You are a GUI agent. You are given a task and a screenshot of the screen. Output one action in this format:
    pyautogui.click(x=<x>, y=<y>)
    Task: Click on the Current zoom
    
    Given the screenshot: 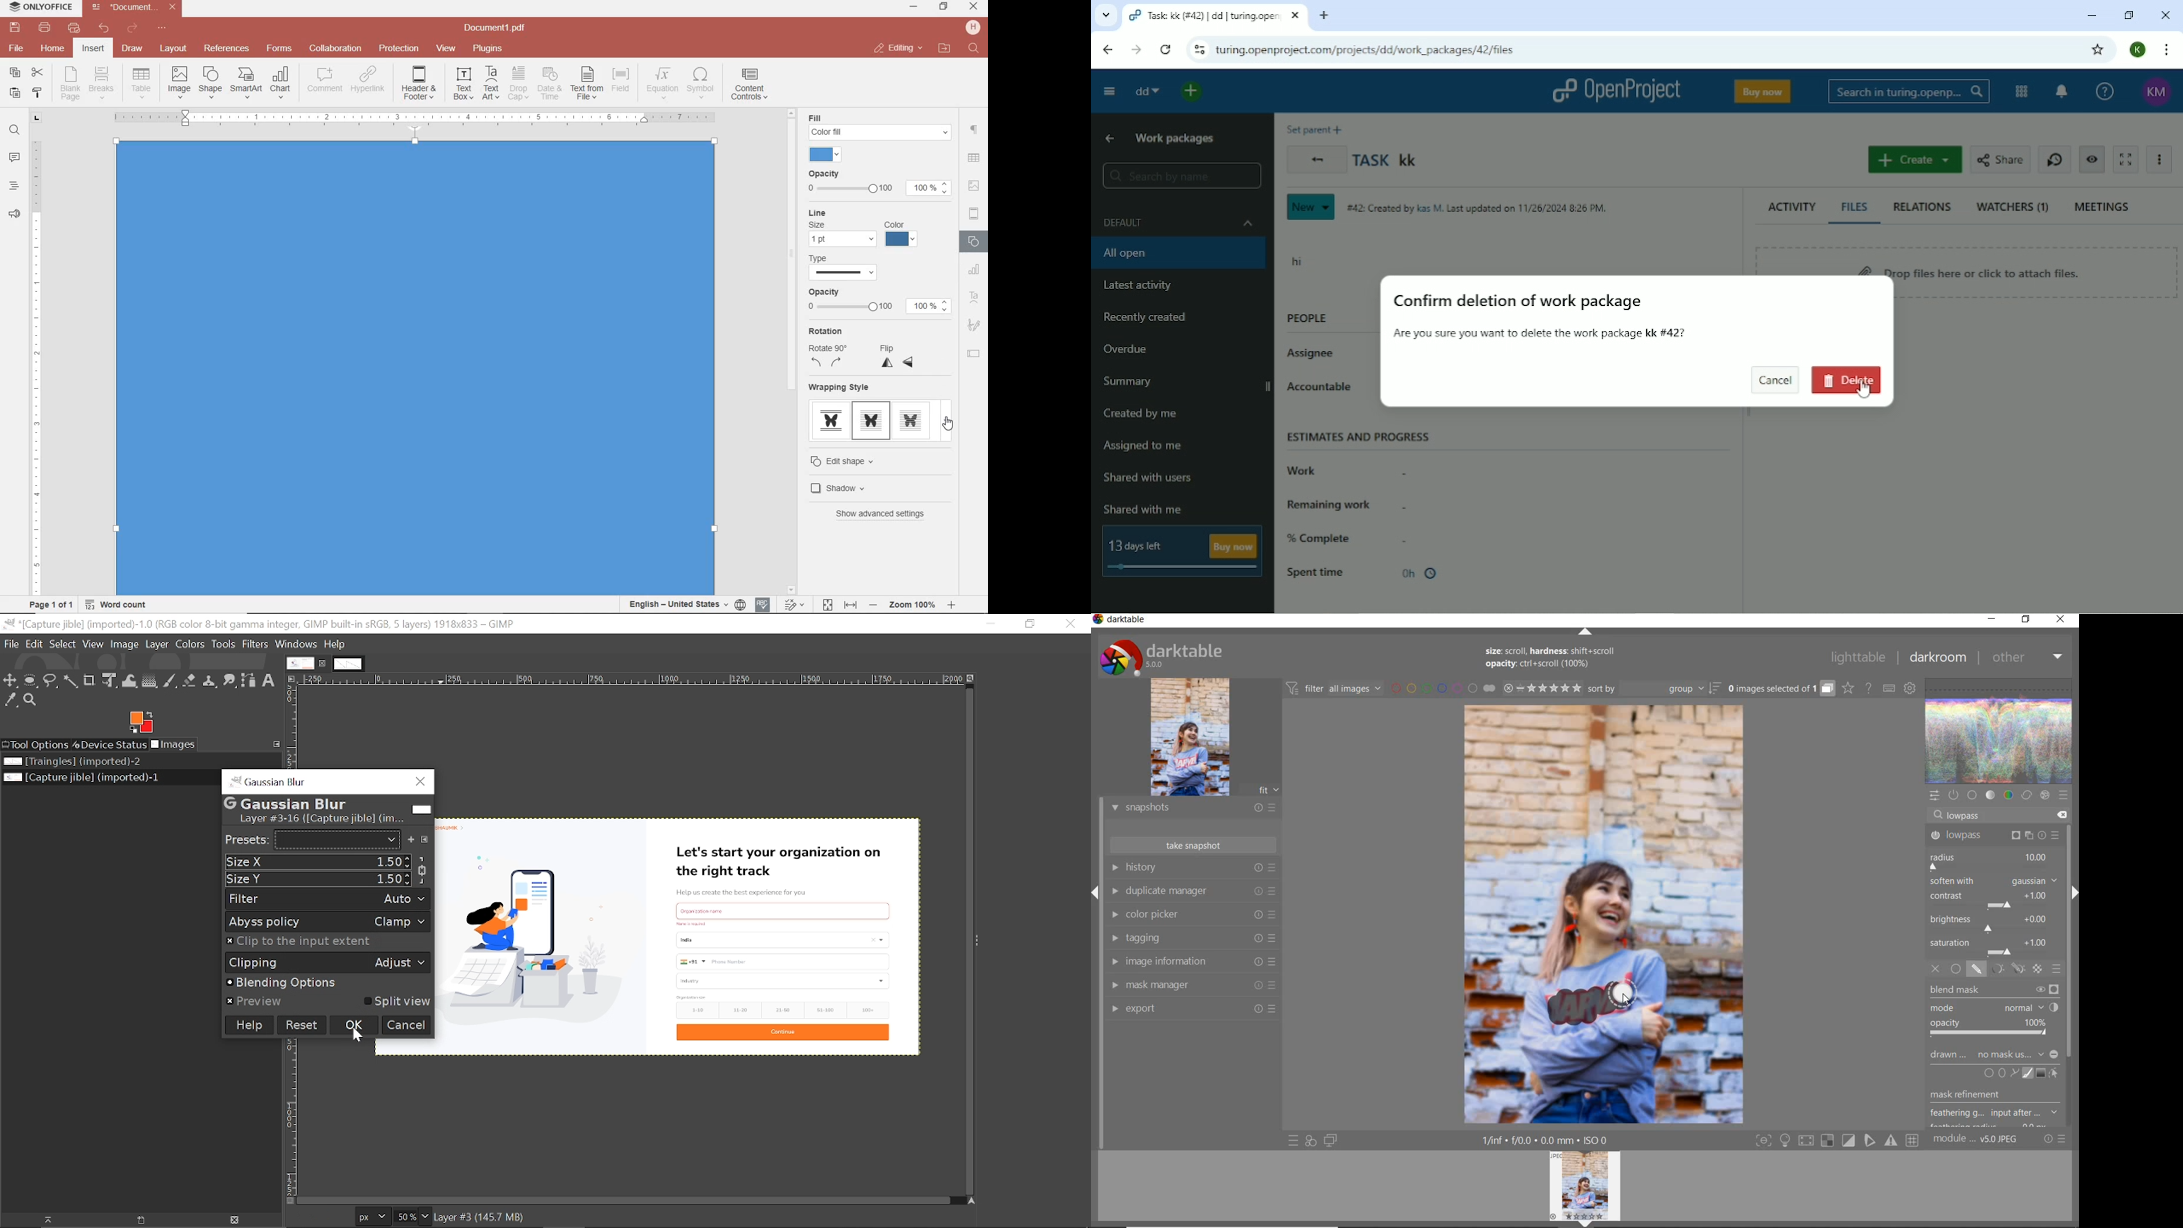 What is the action you would take?
    pyautogui.click(x=405, y=1216)
    